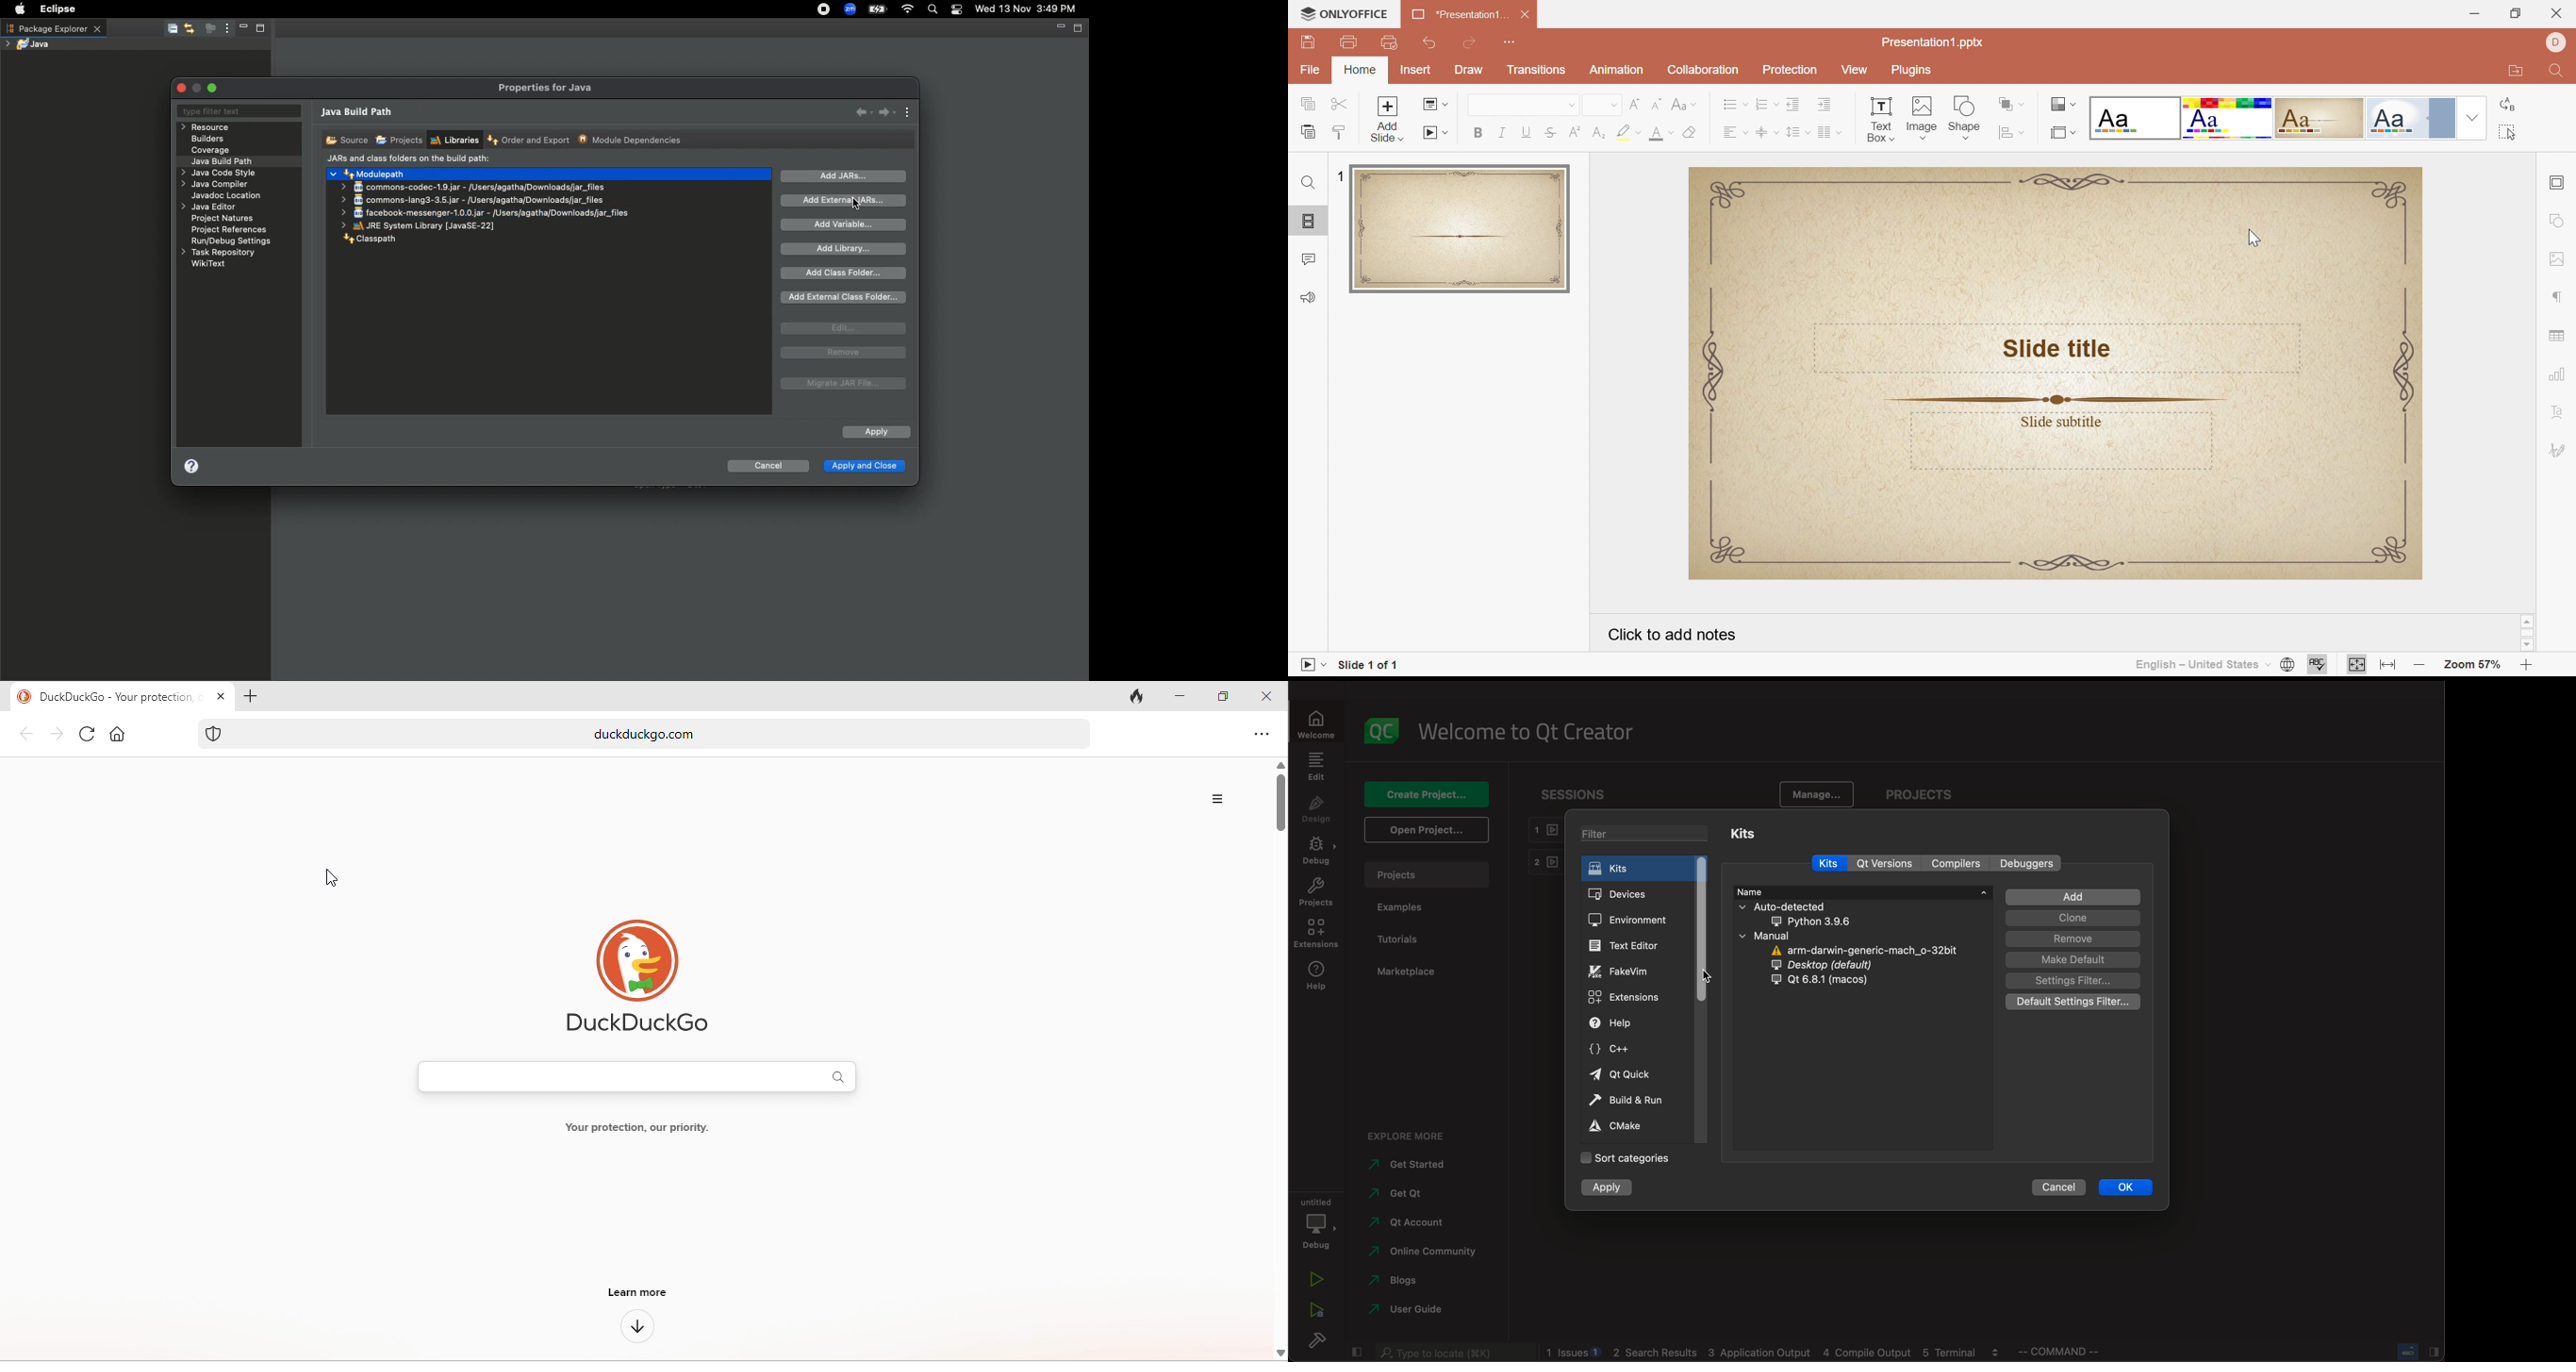 This screenshot has width=2576, height=1372. I want to click on Drop Down, so click(2471, 116).